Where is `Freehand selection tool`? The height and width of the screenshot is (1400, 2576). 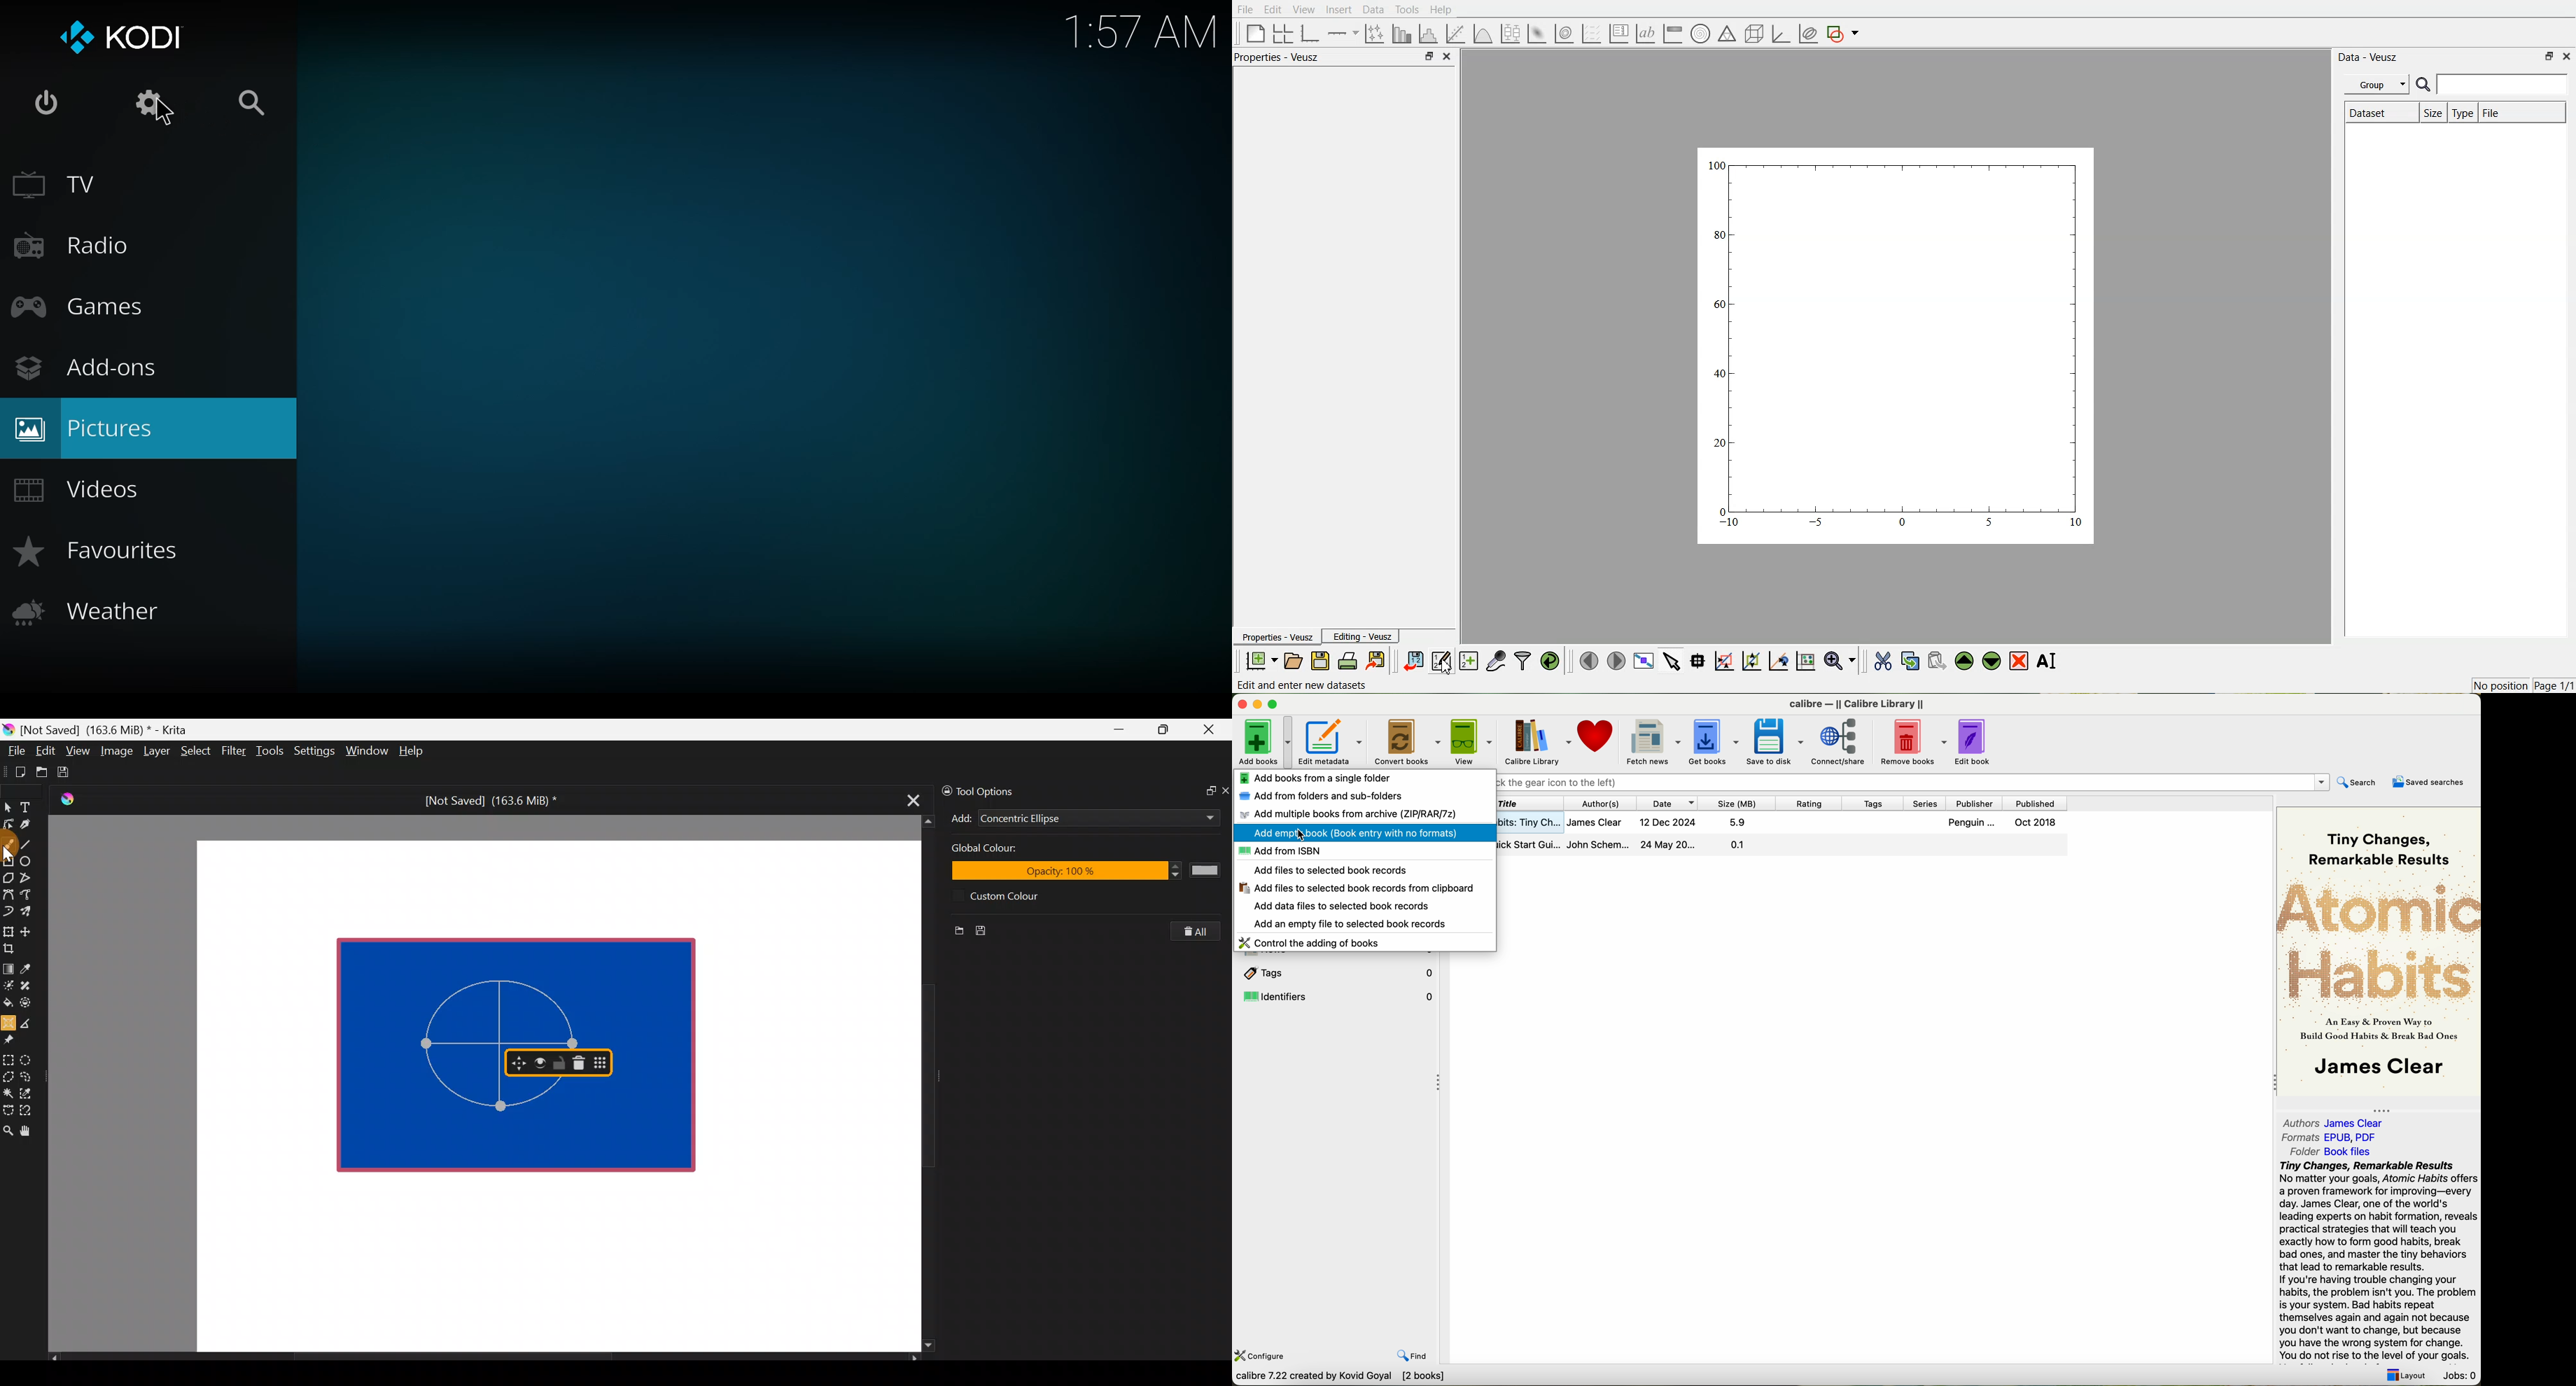
Freehand selection tool is located at coordinates (28, 1075).